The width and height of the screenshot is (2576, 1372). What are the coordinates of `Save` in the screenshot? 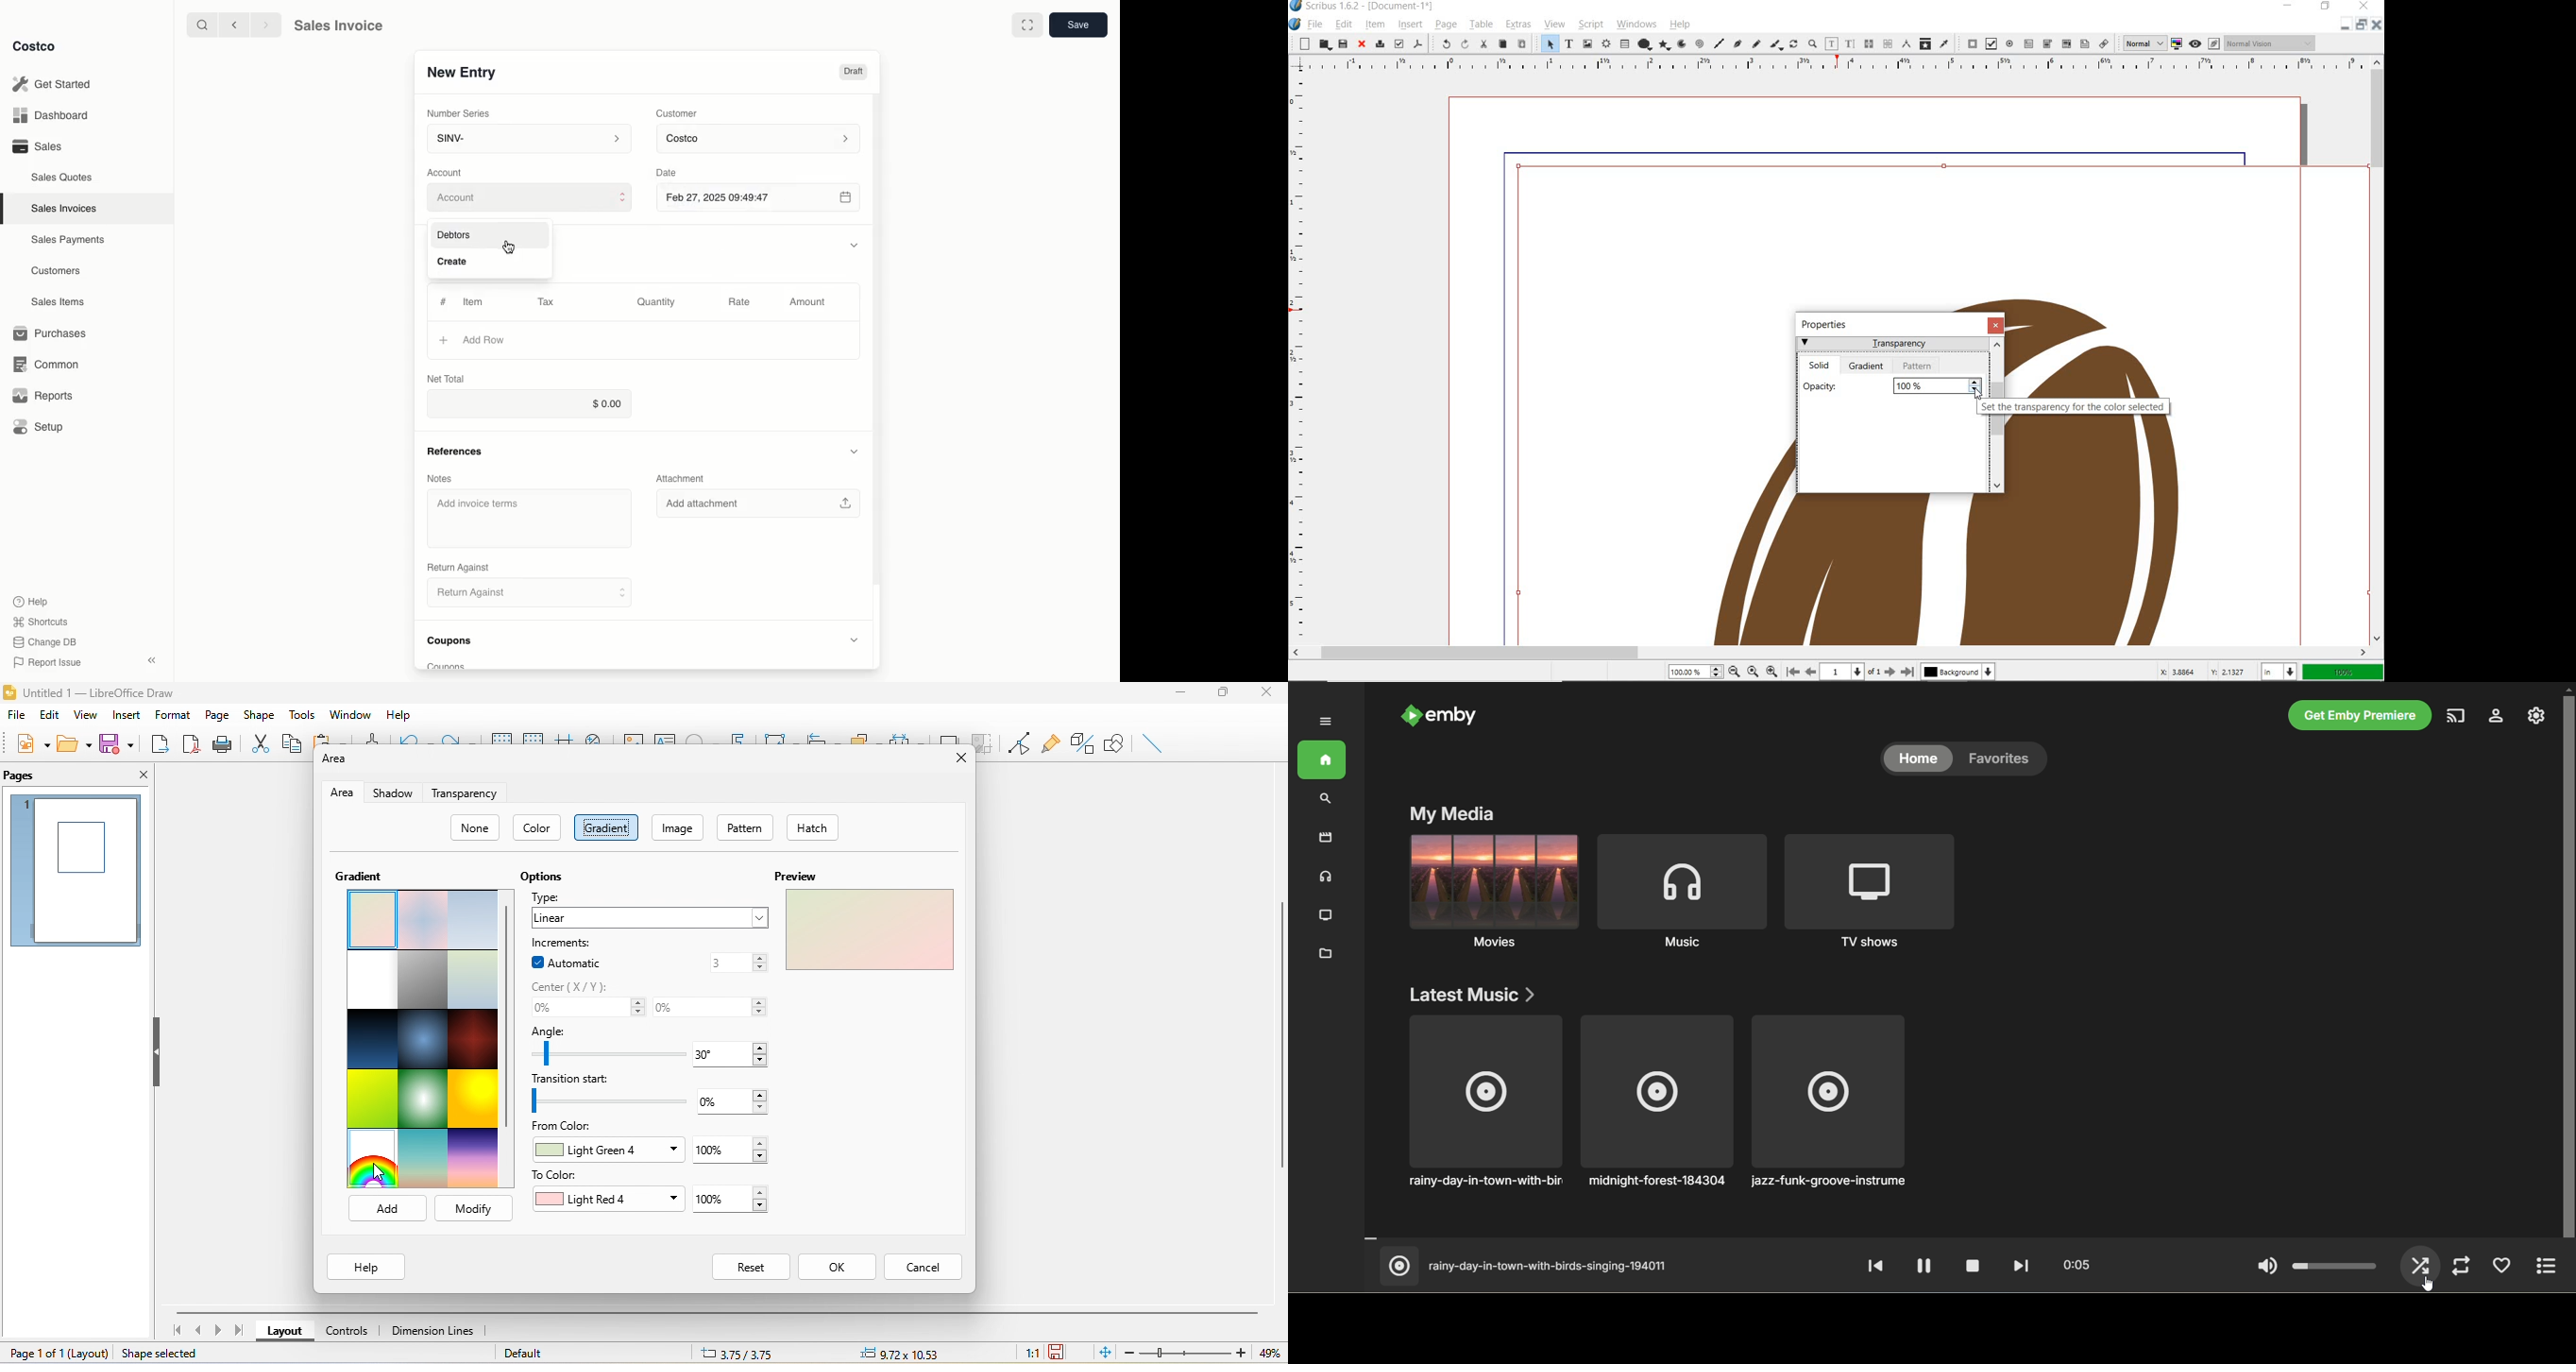 It's located at (1078, 26).